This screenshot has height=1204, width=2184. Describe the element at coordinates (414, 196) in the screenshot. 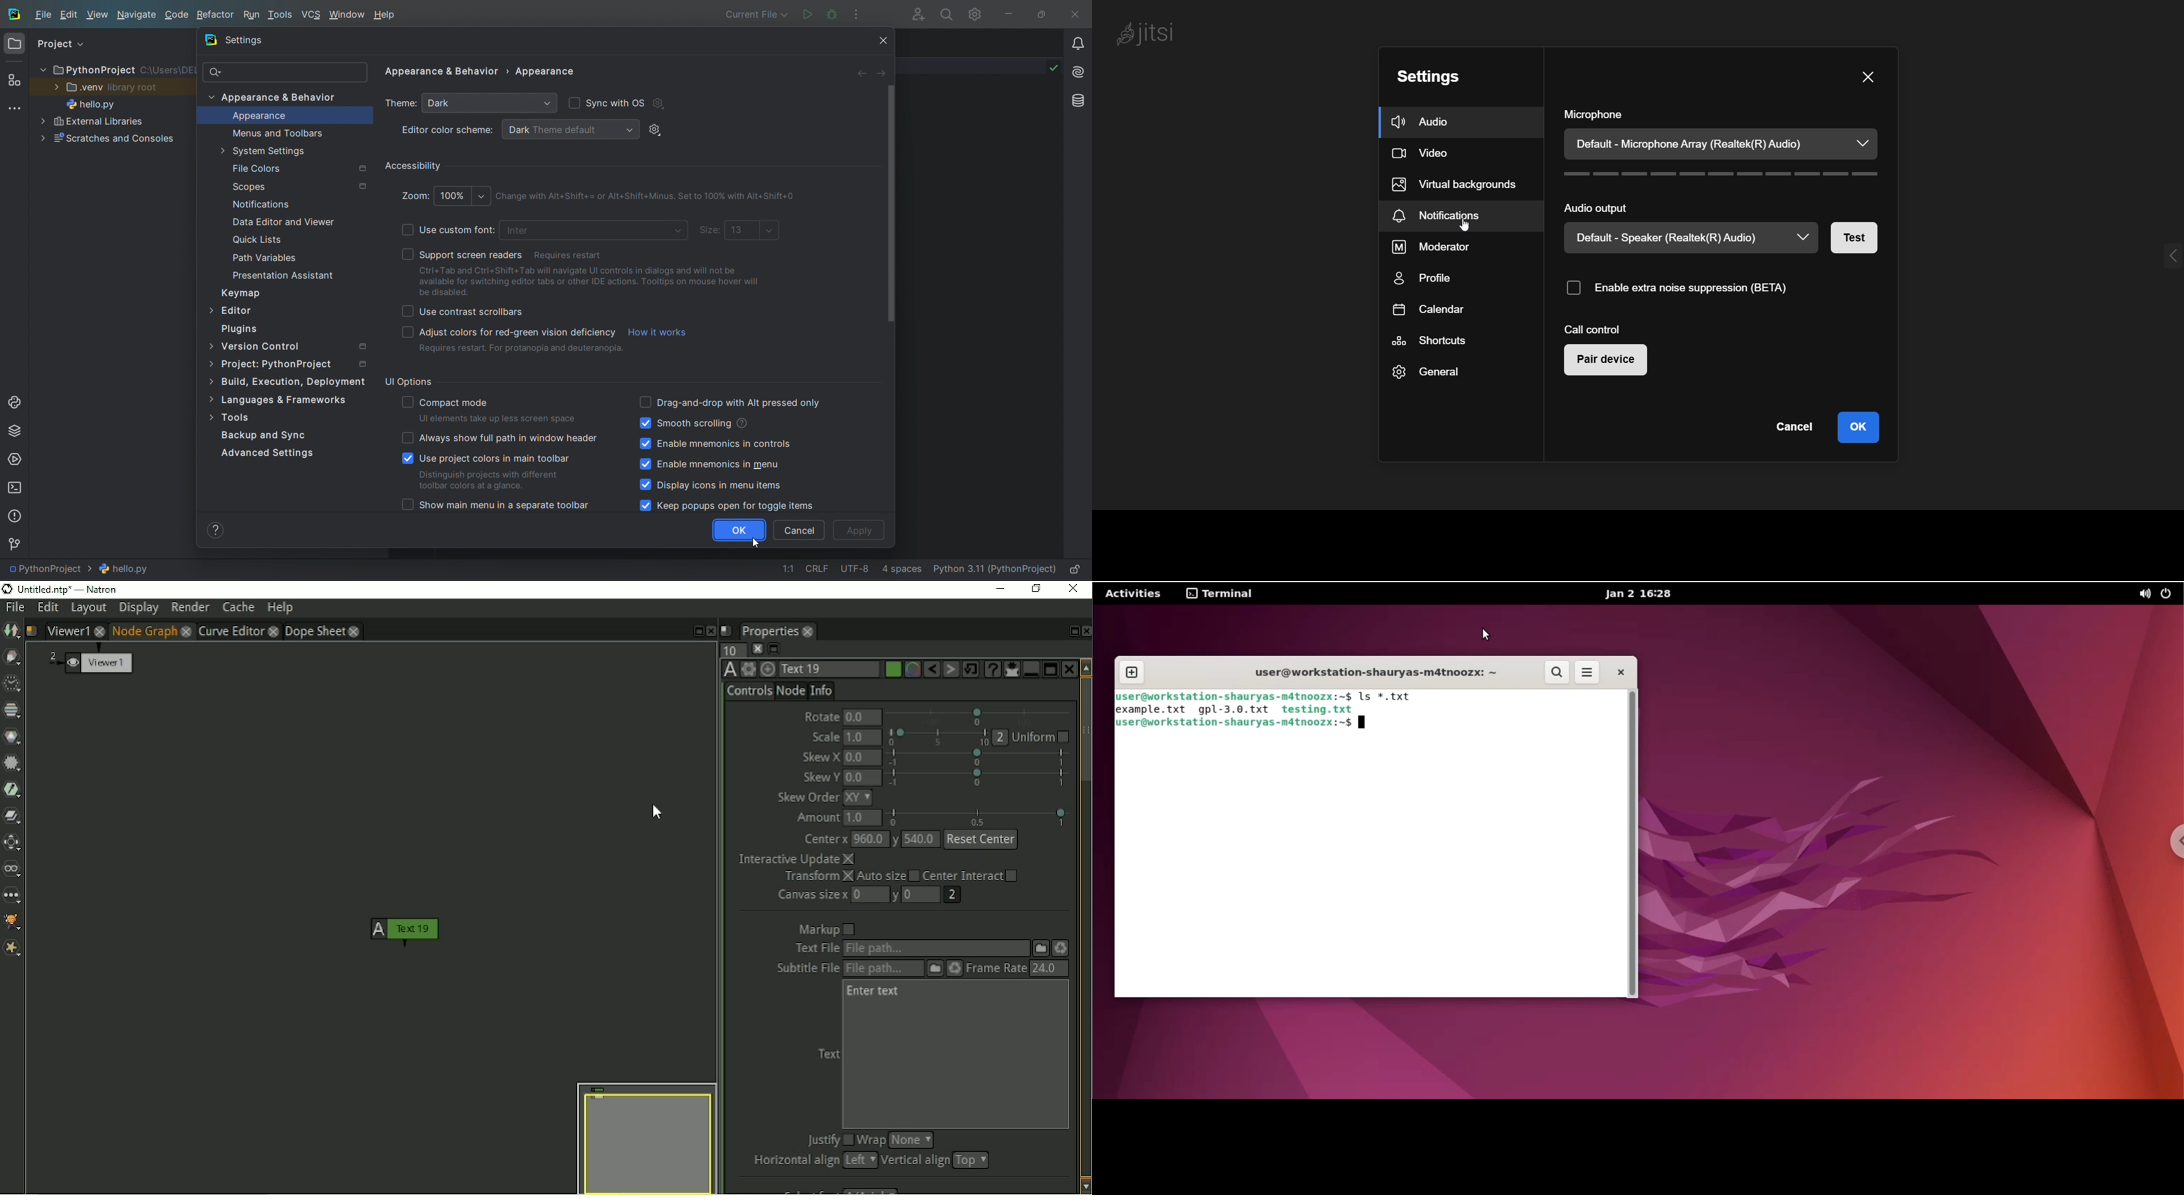

I see `zoom` at that location.